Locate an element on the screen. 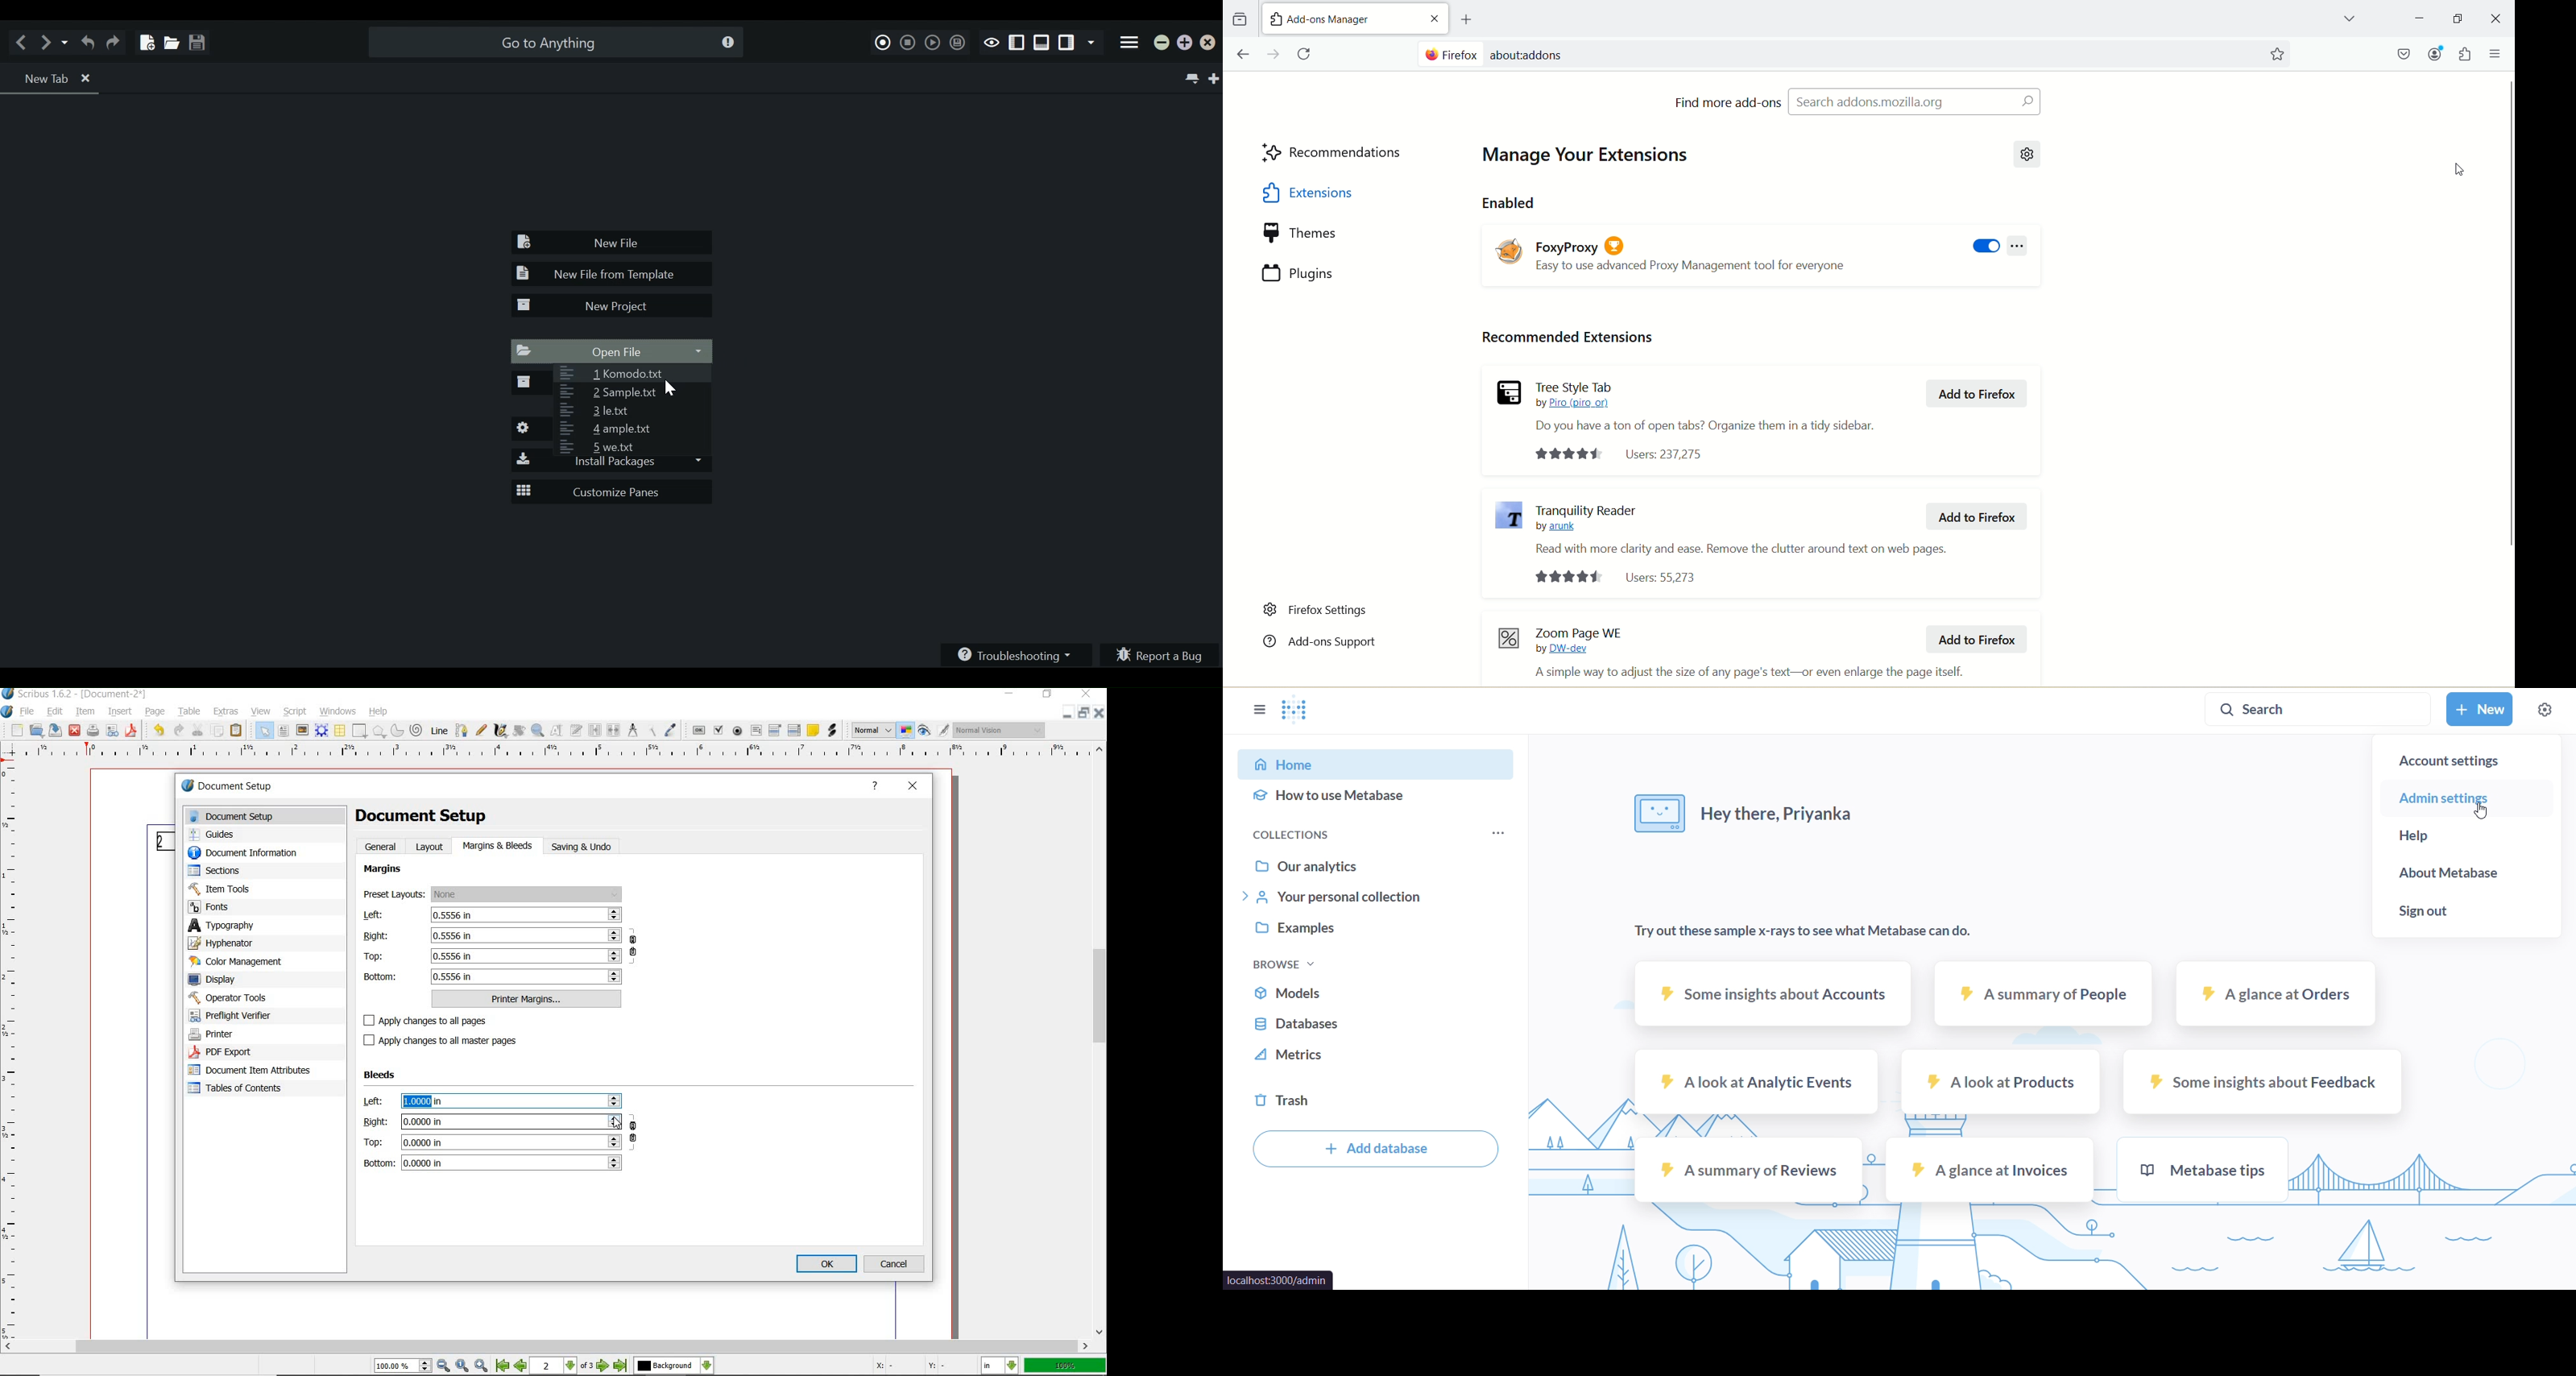 Image resolution: width=2576 pixels, height=1400 pixels. bottom is located at coordinates (494, 977).